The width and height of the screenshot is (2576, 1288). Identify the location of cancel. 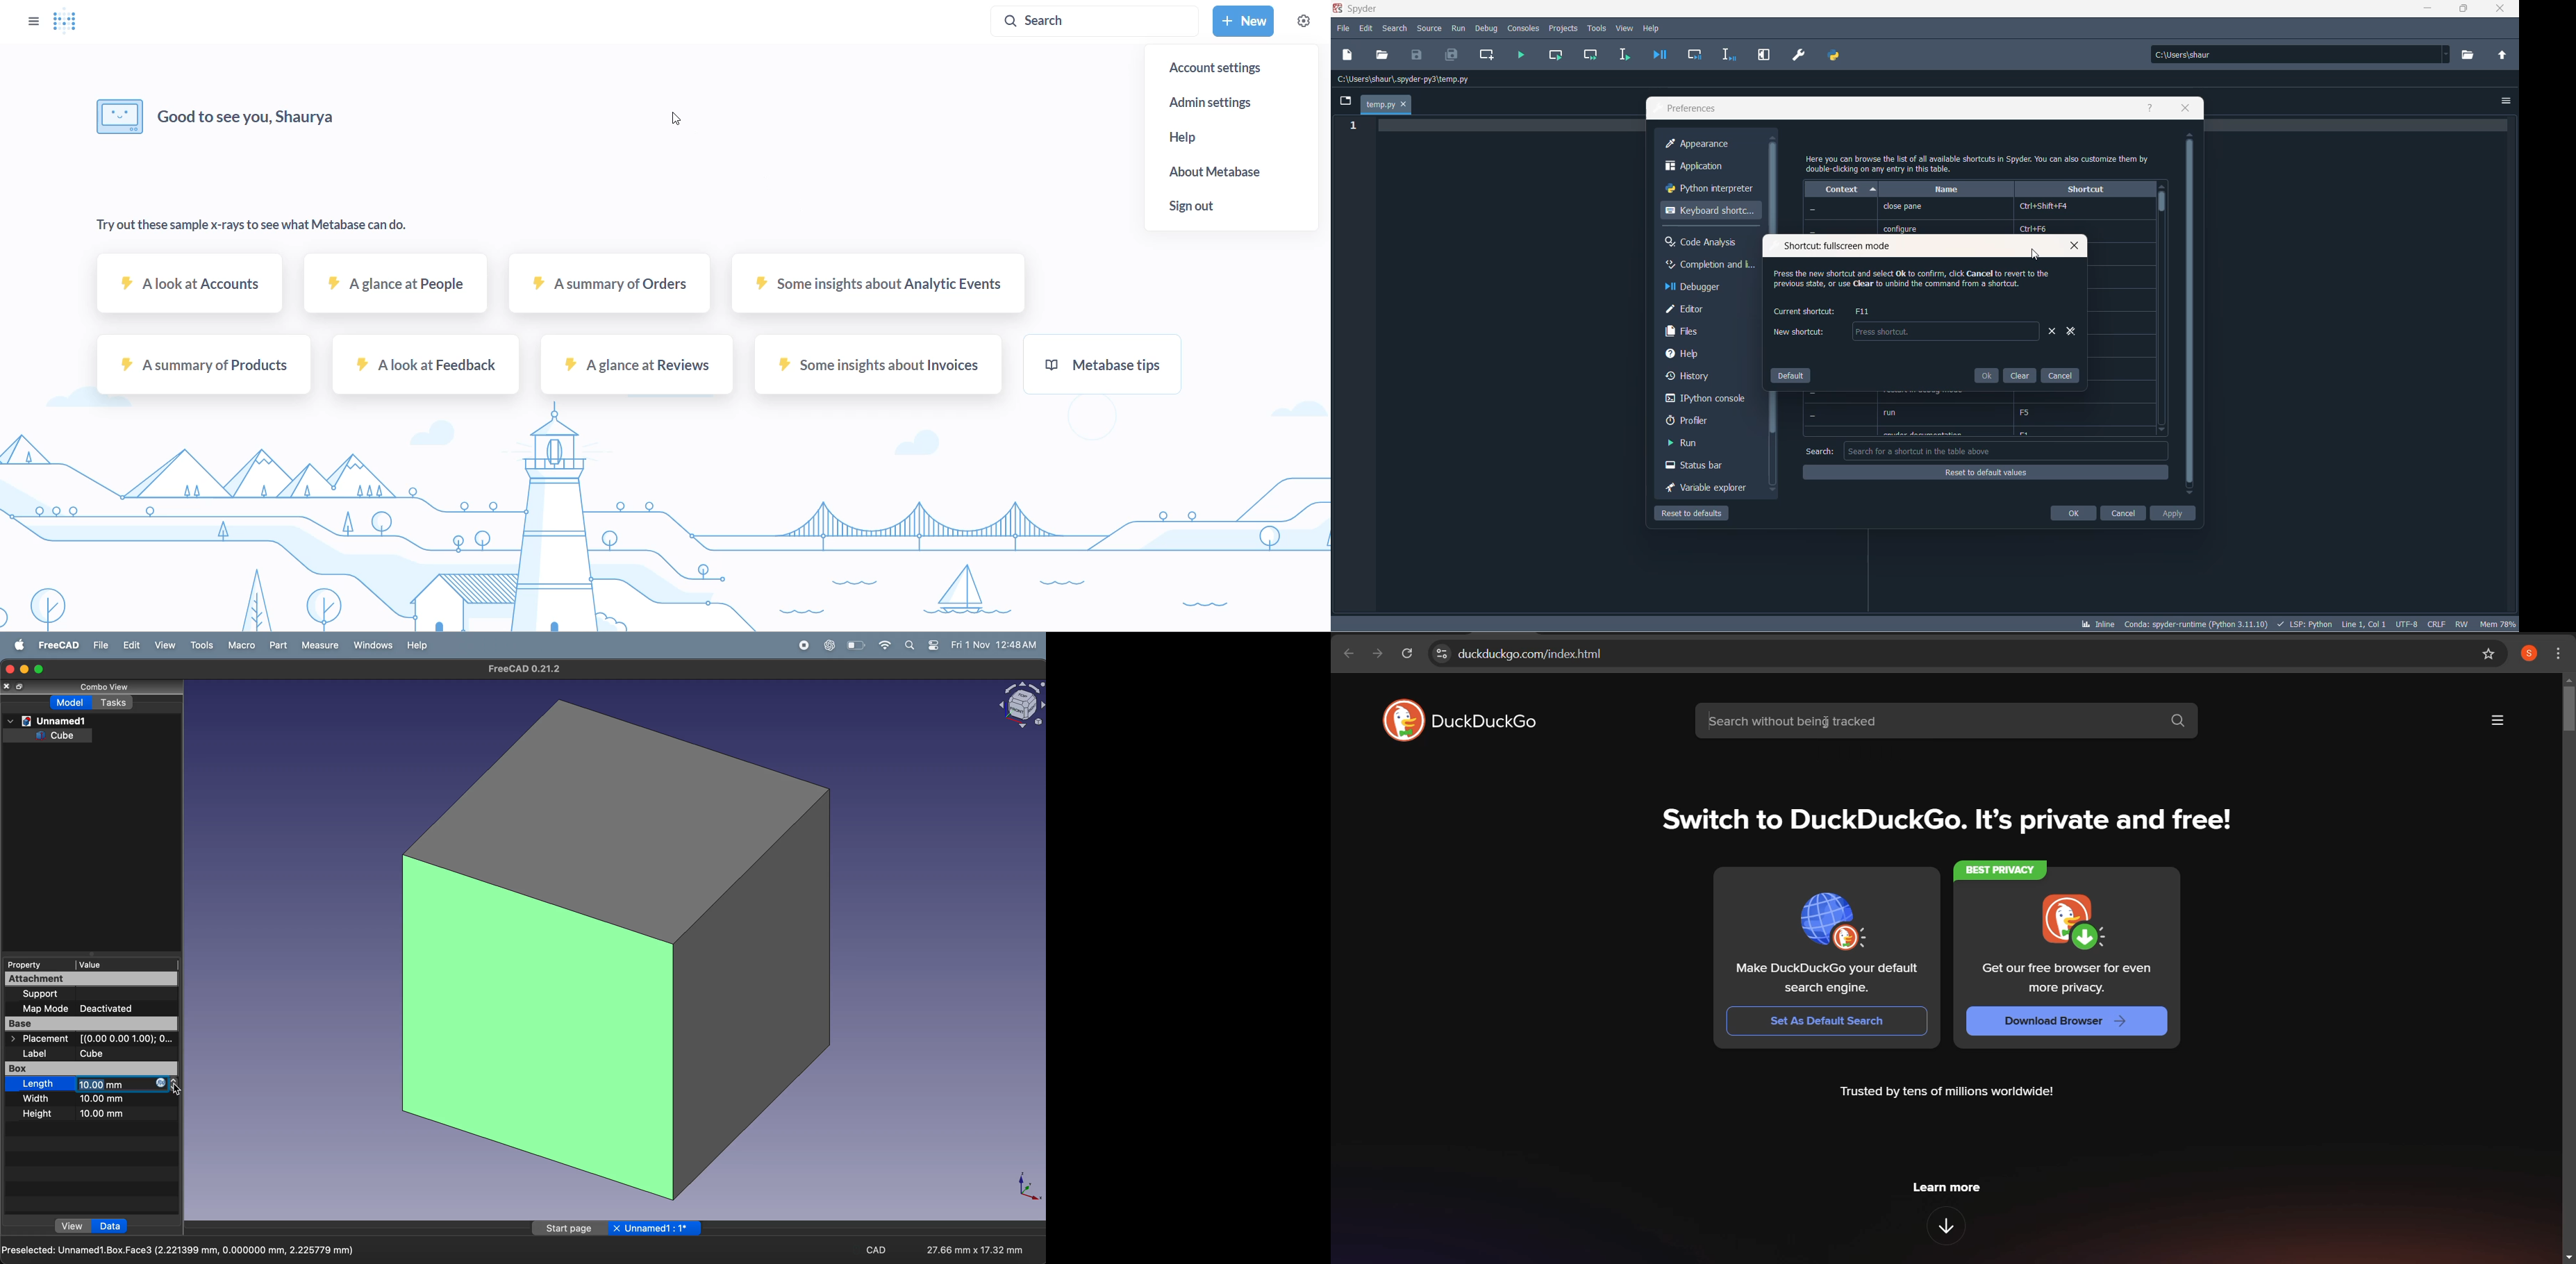
(2123, 514).